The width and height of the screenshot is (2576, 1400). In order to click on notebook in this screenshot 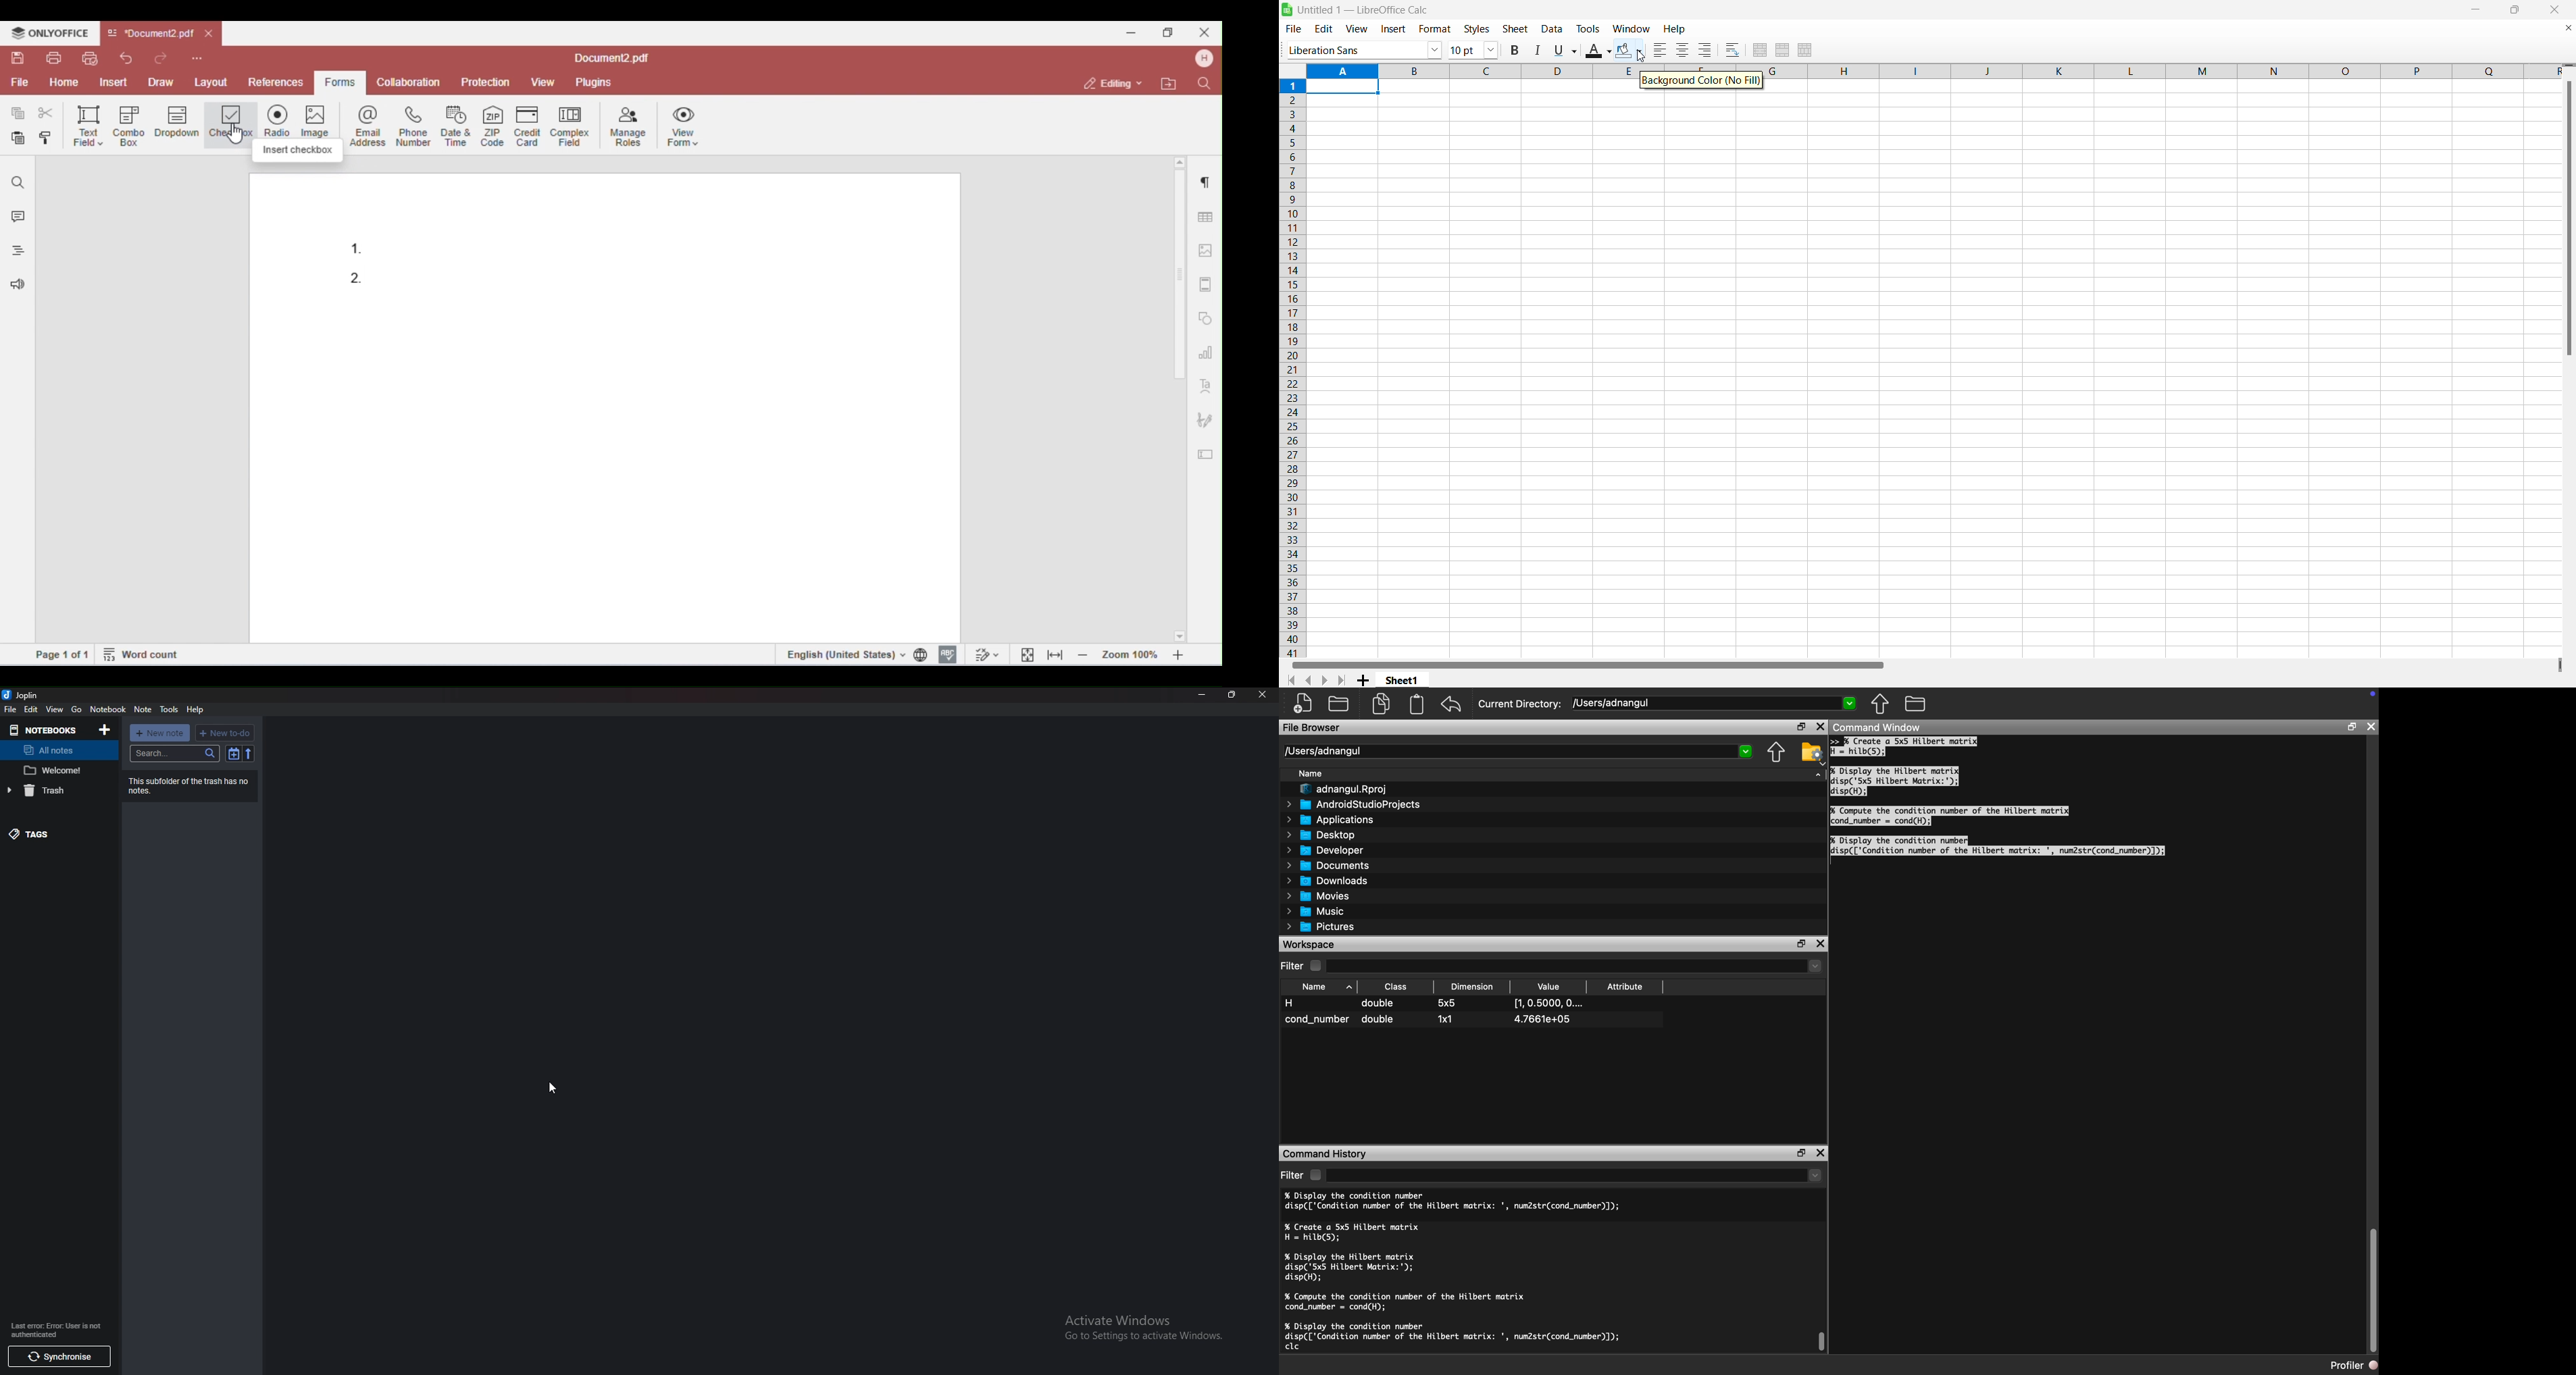, I will do `click(109, 709)`.